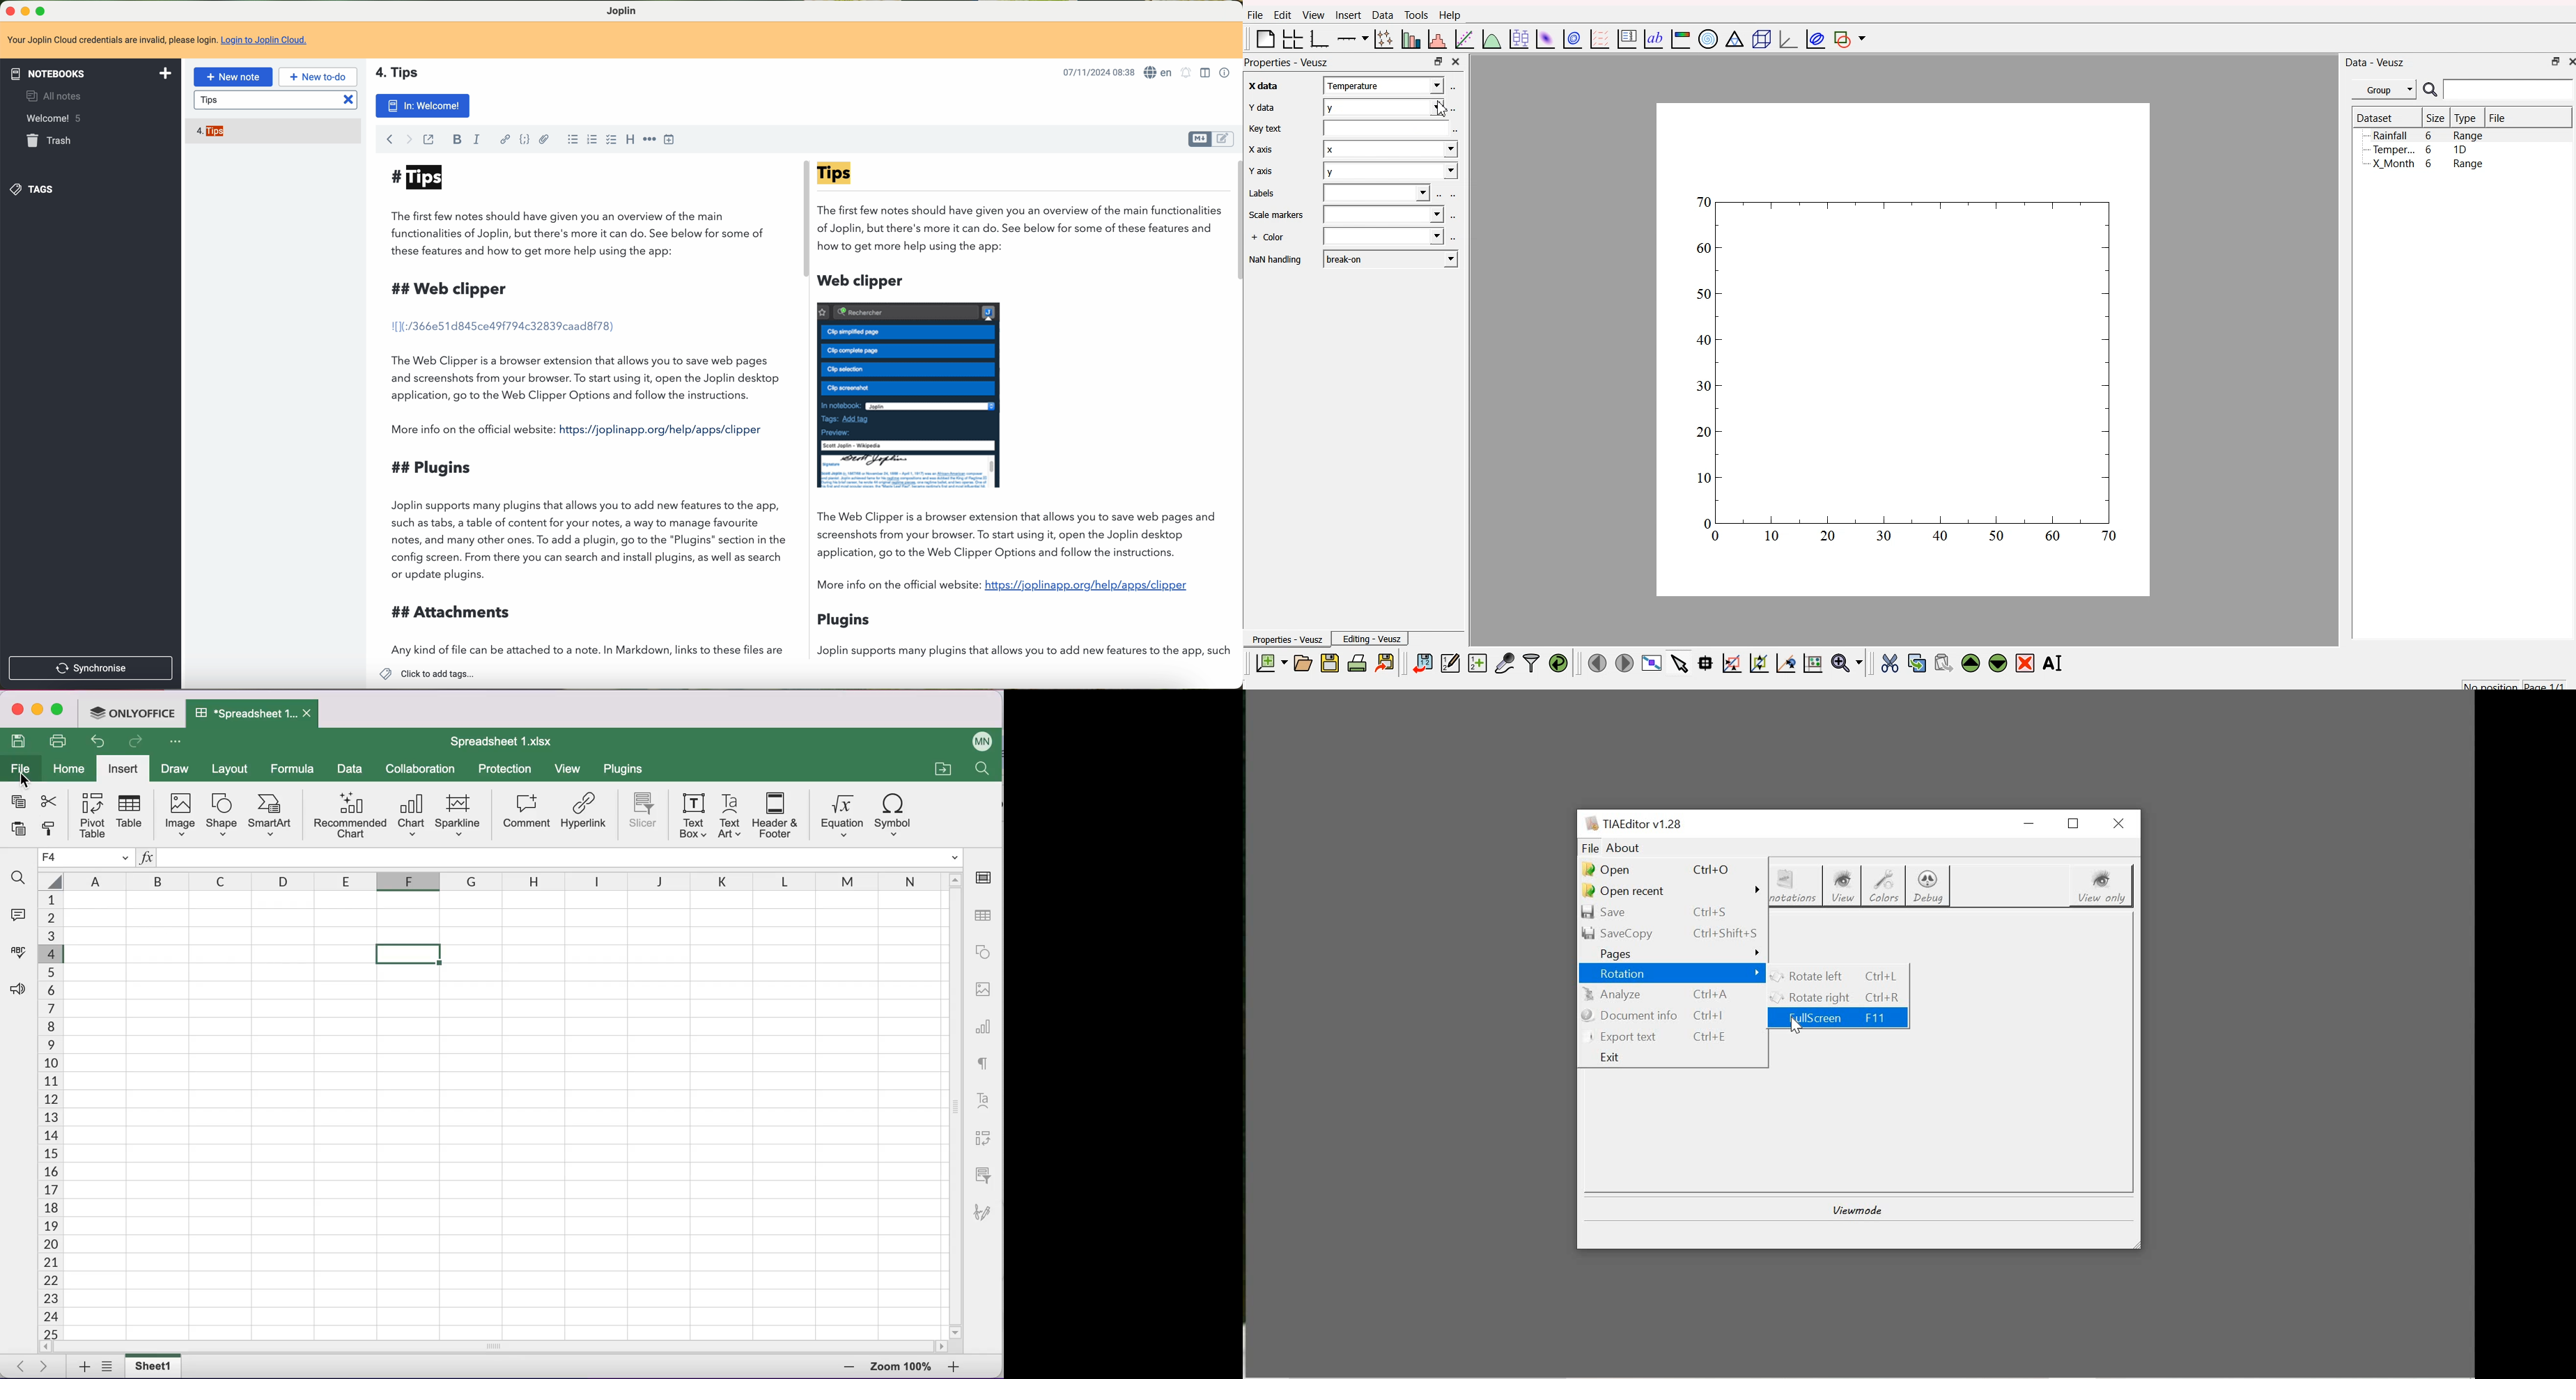  What do you see at coordinates (2419, 149) in the screenshot?
I see `Temper... 6 1D` at bounding box center [2419, 149].